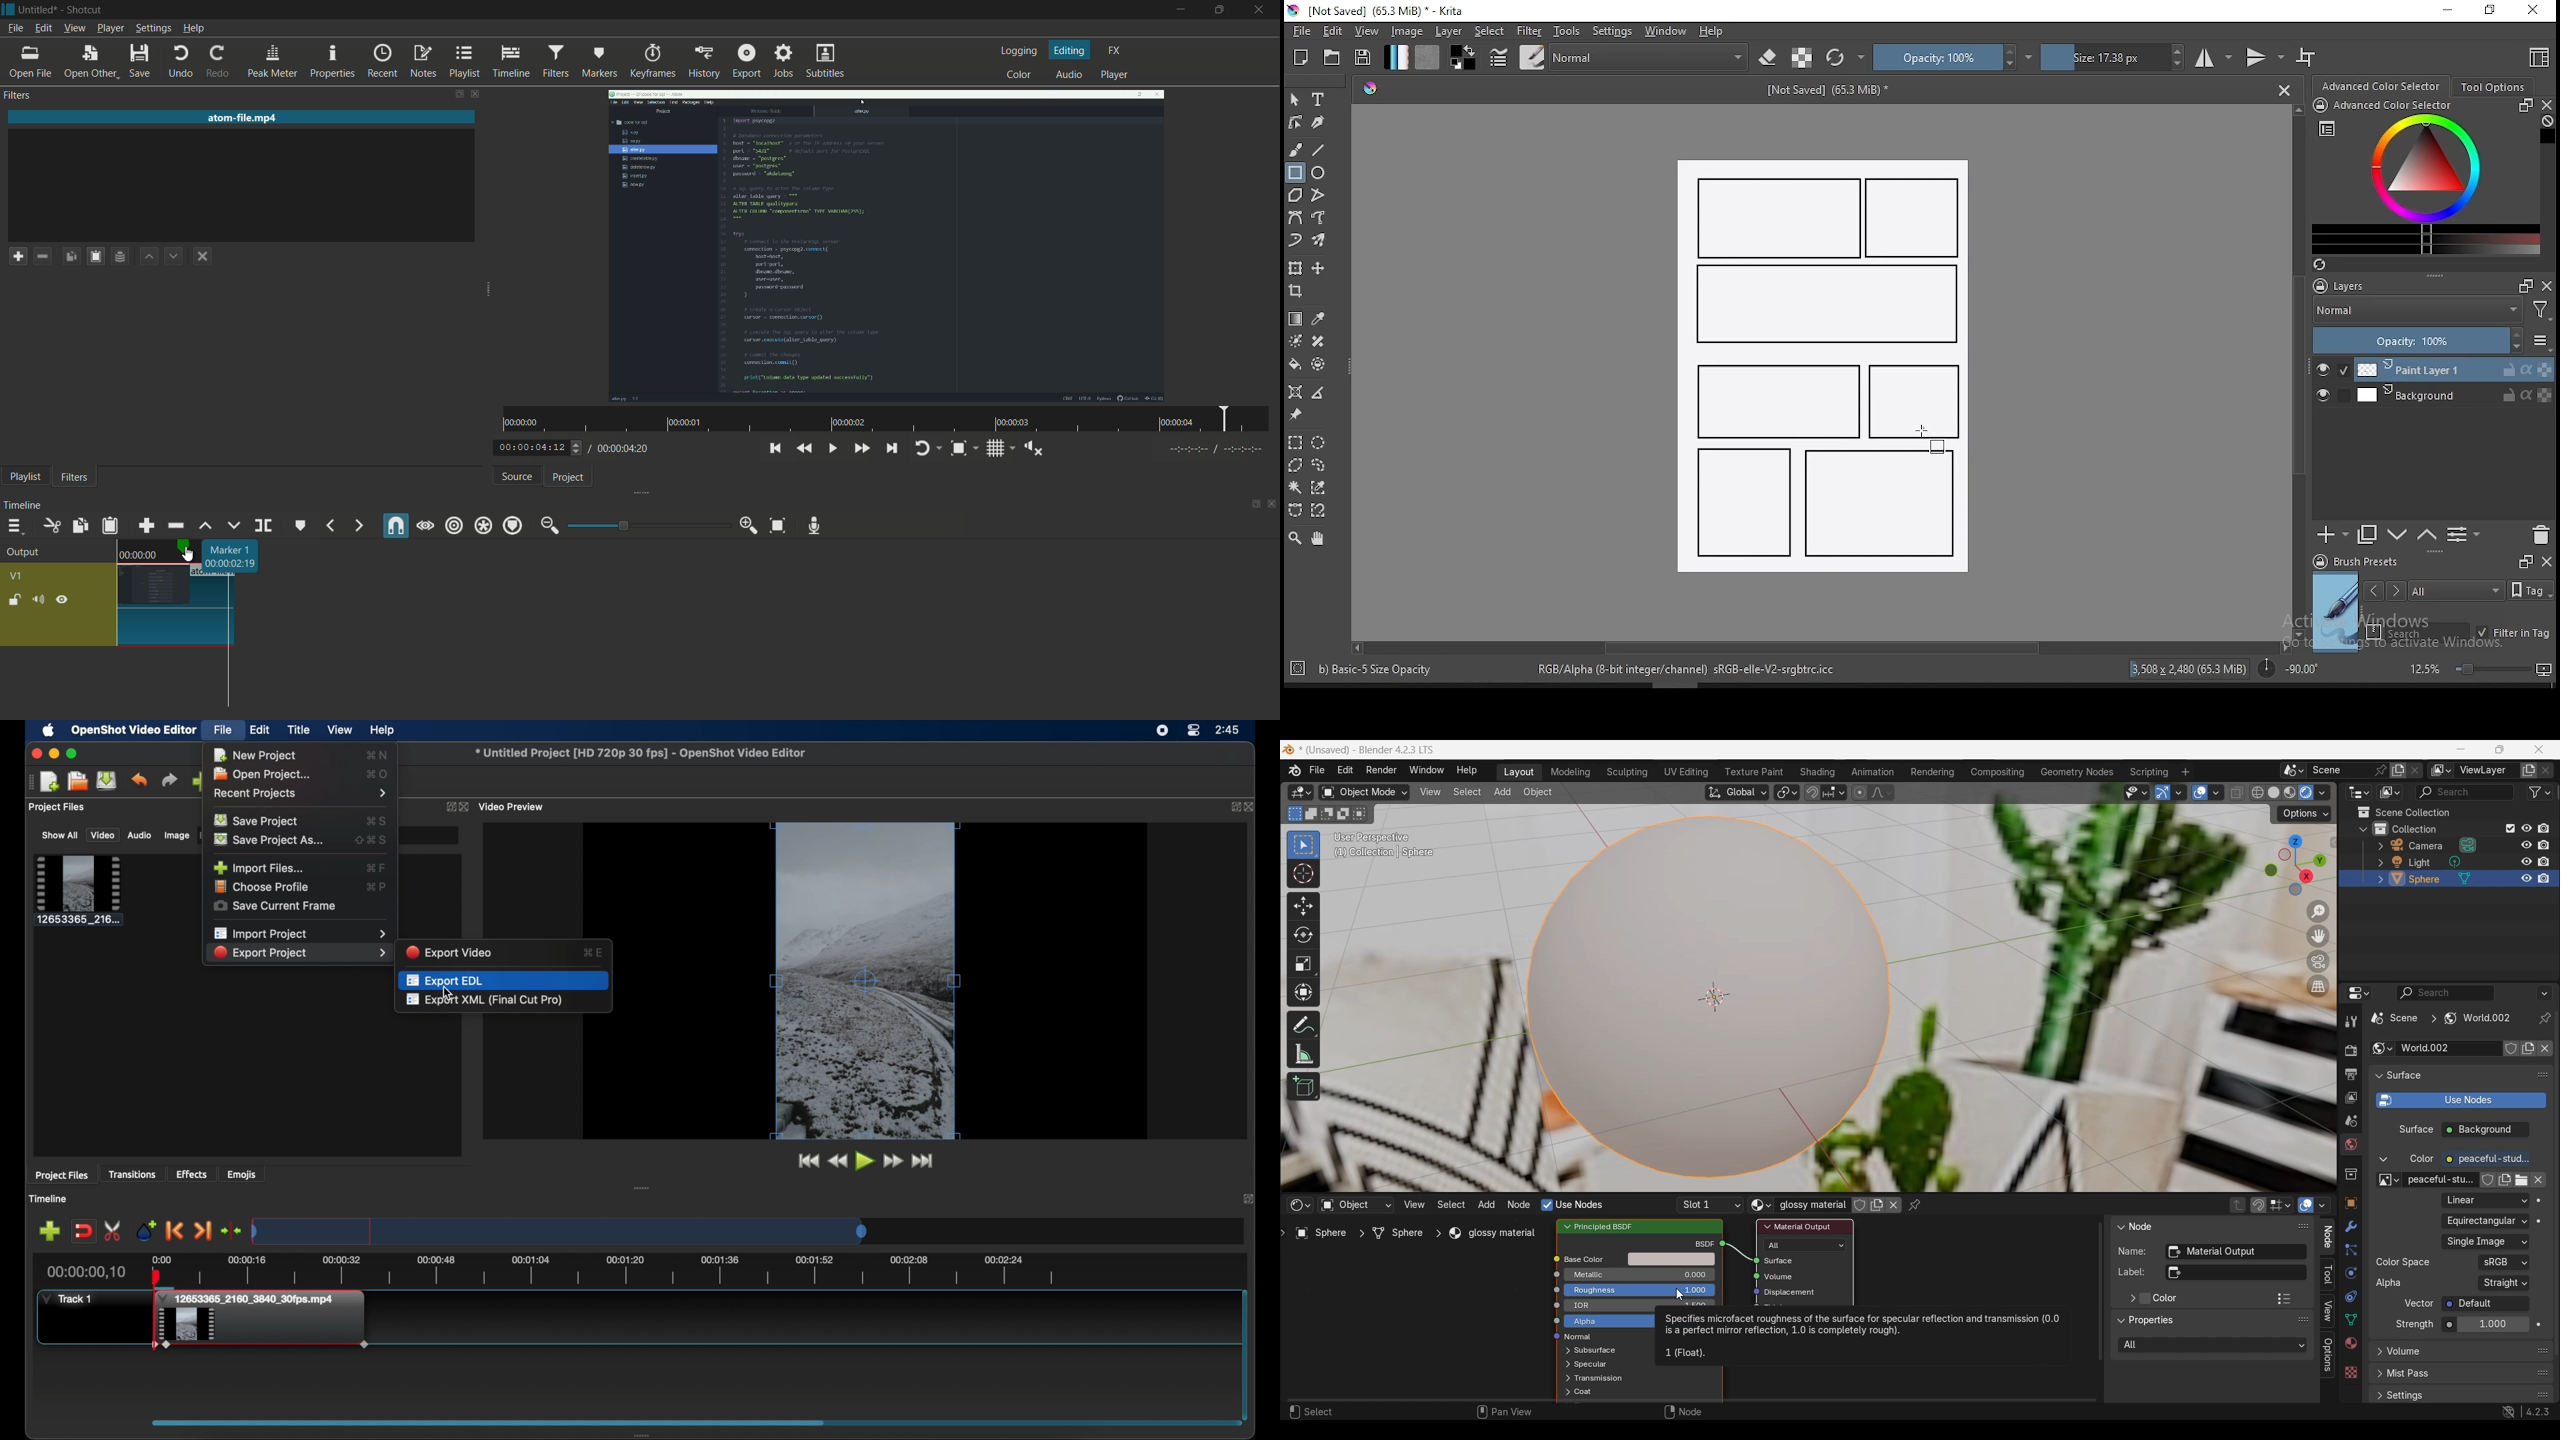  I want to click on new rectangle, so click(1824, 305).